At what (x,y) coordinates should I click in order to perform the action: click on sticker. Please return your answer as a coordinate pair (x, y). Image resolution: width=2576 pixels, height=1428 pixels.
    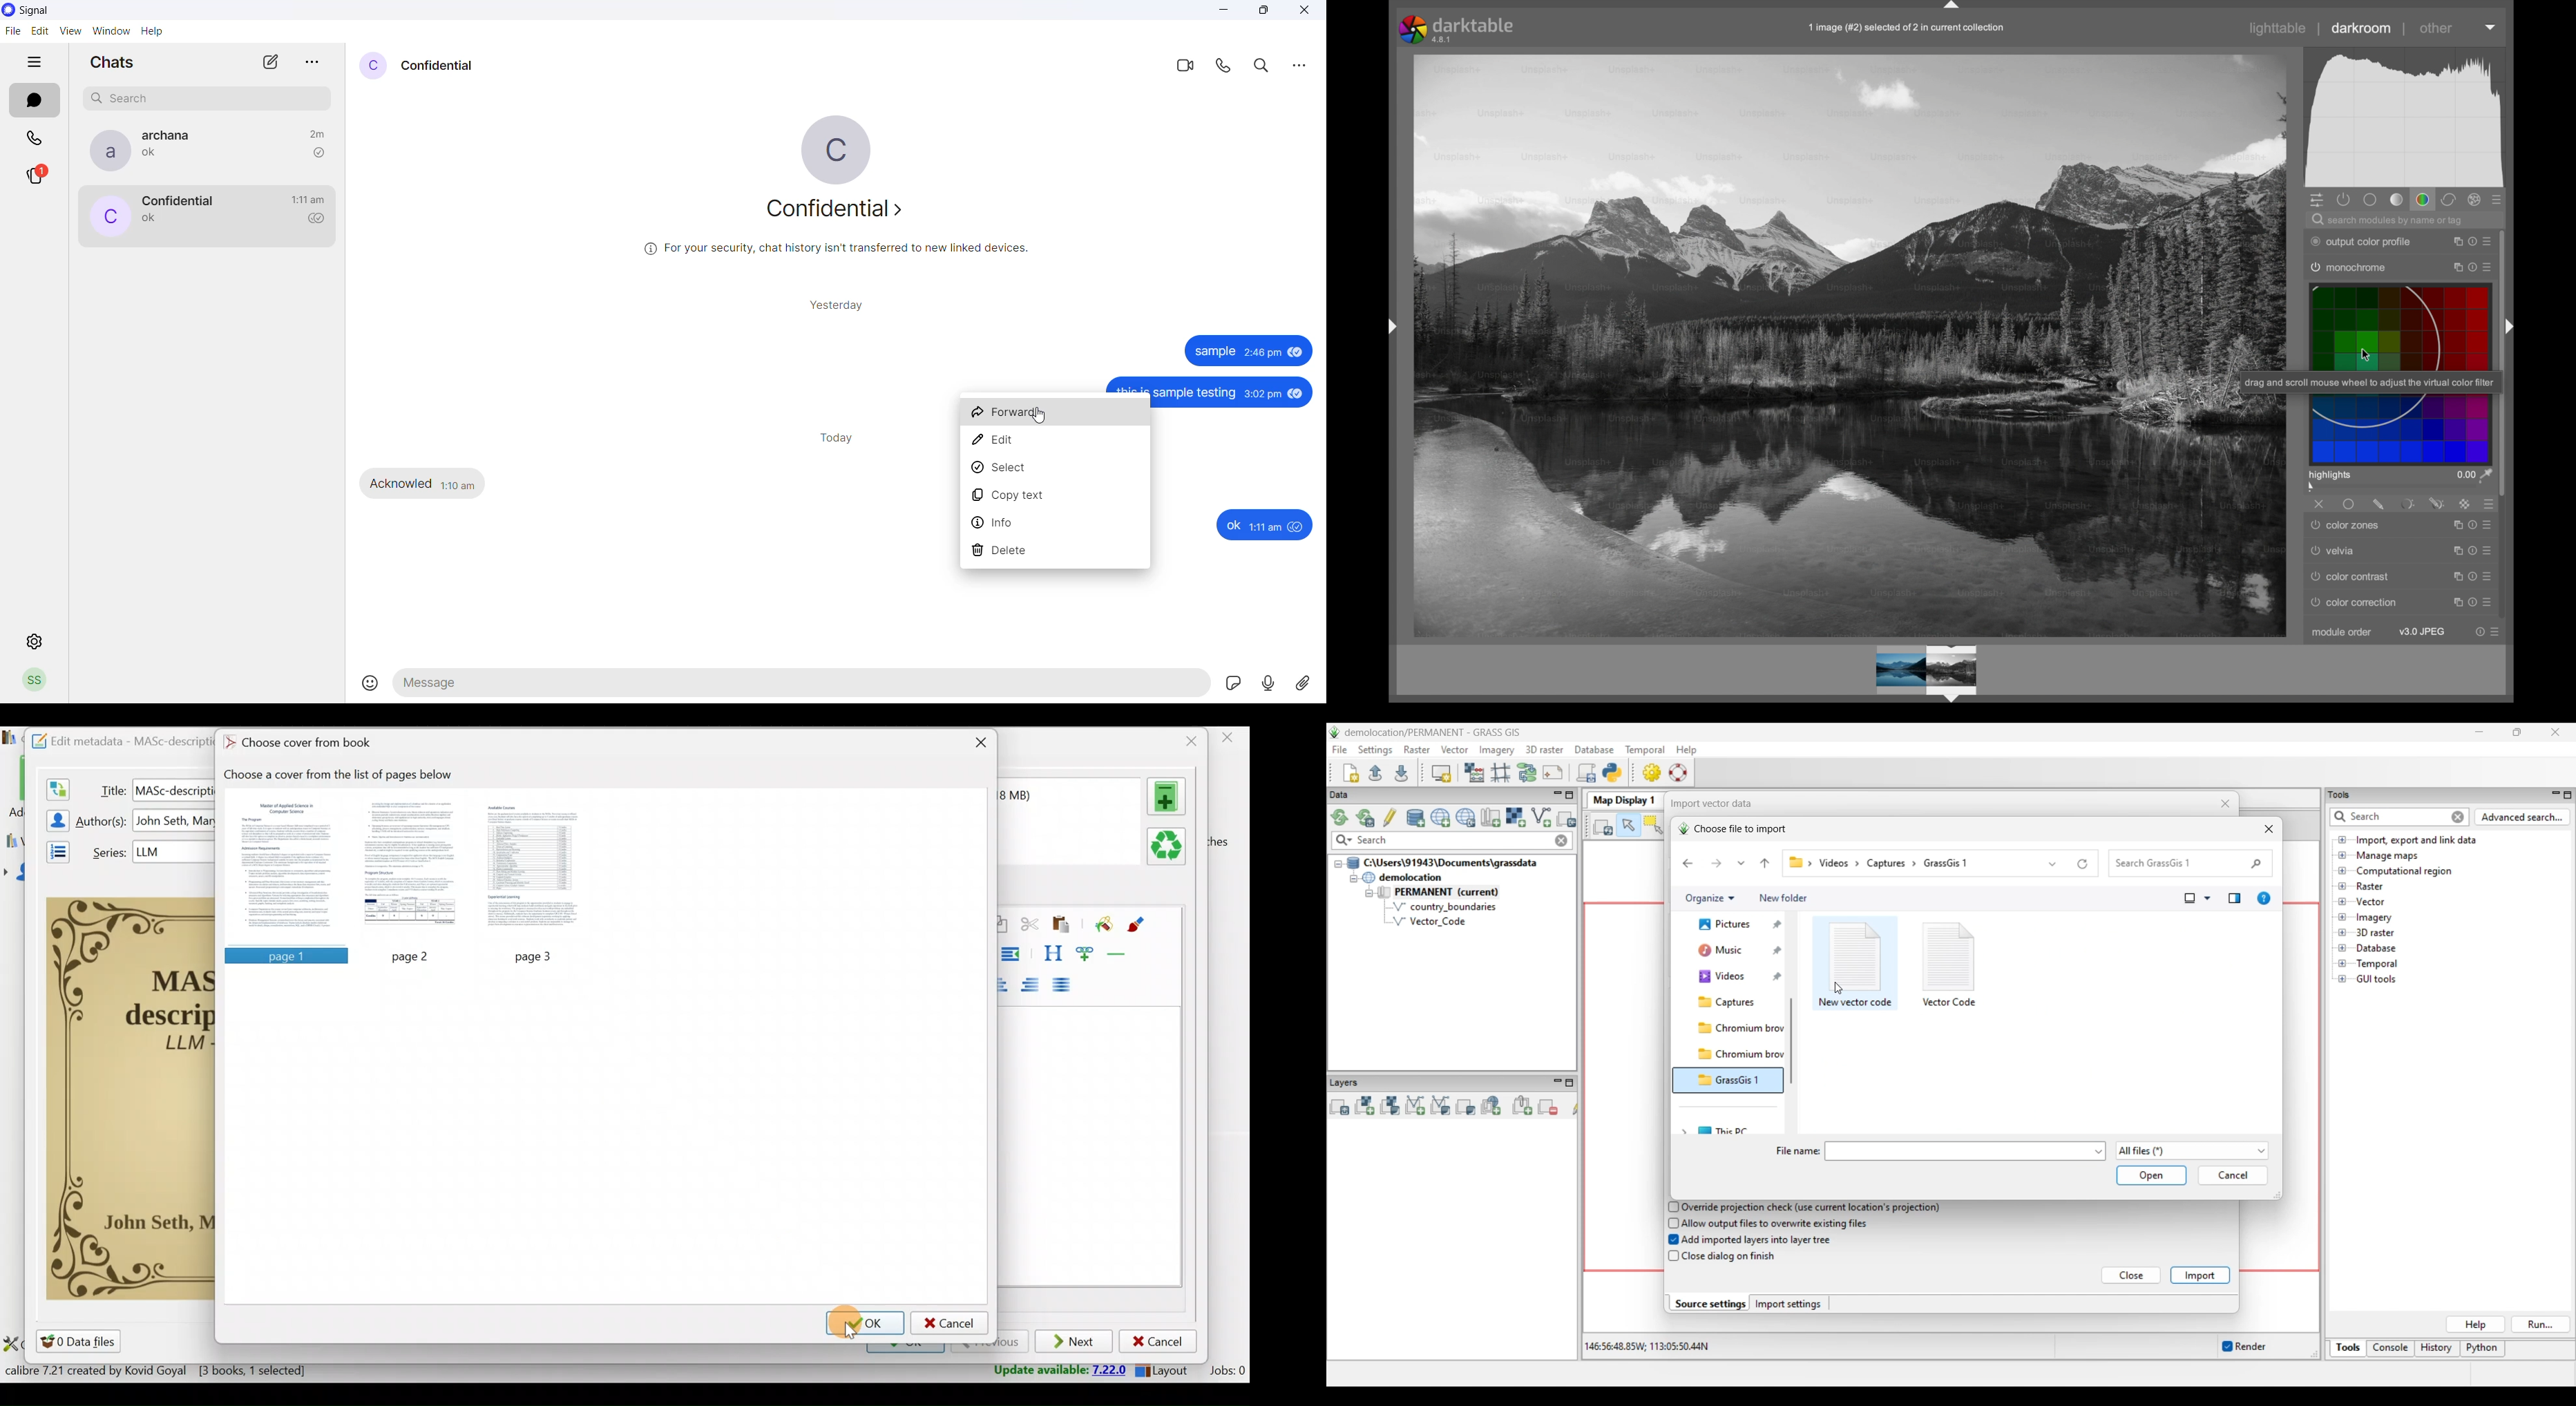
    Looking at the image, I should click on (1237, 685).